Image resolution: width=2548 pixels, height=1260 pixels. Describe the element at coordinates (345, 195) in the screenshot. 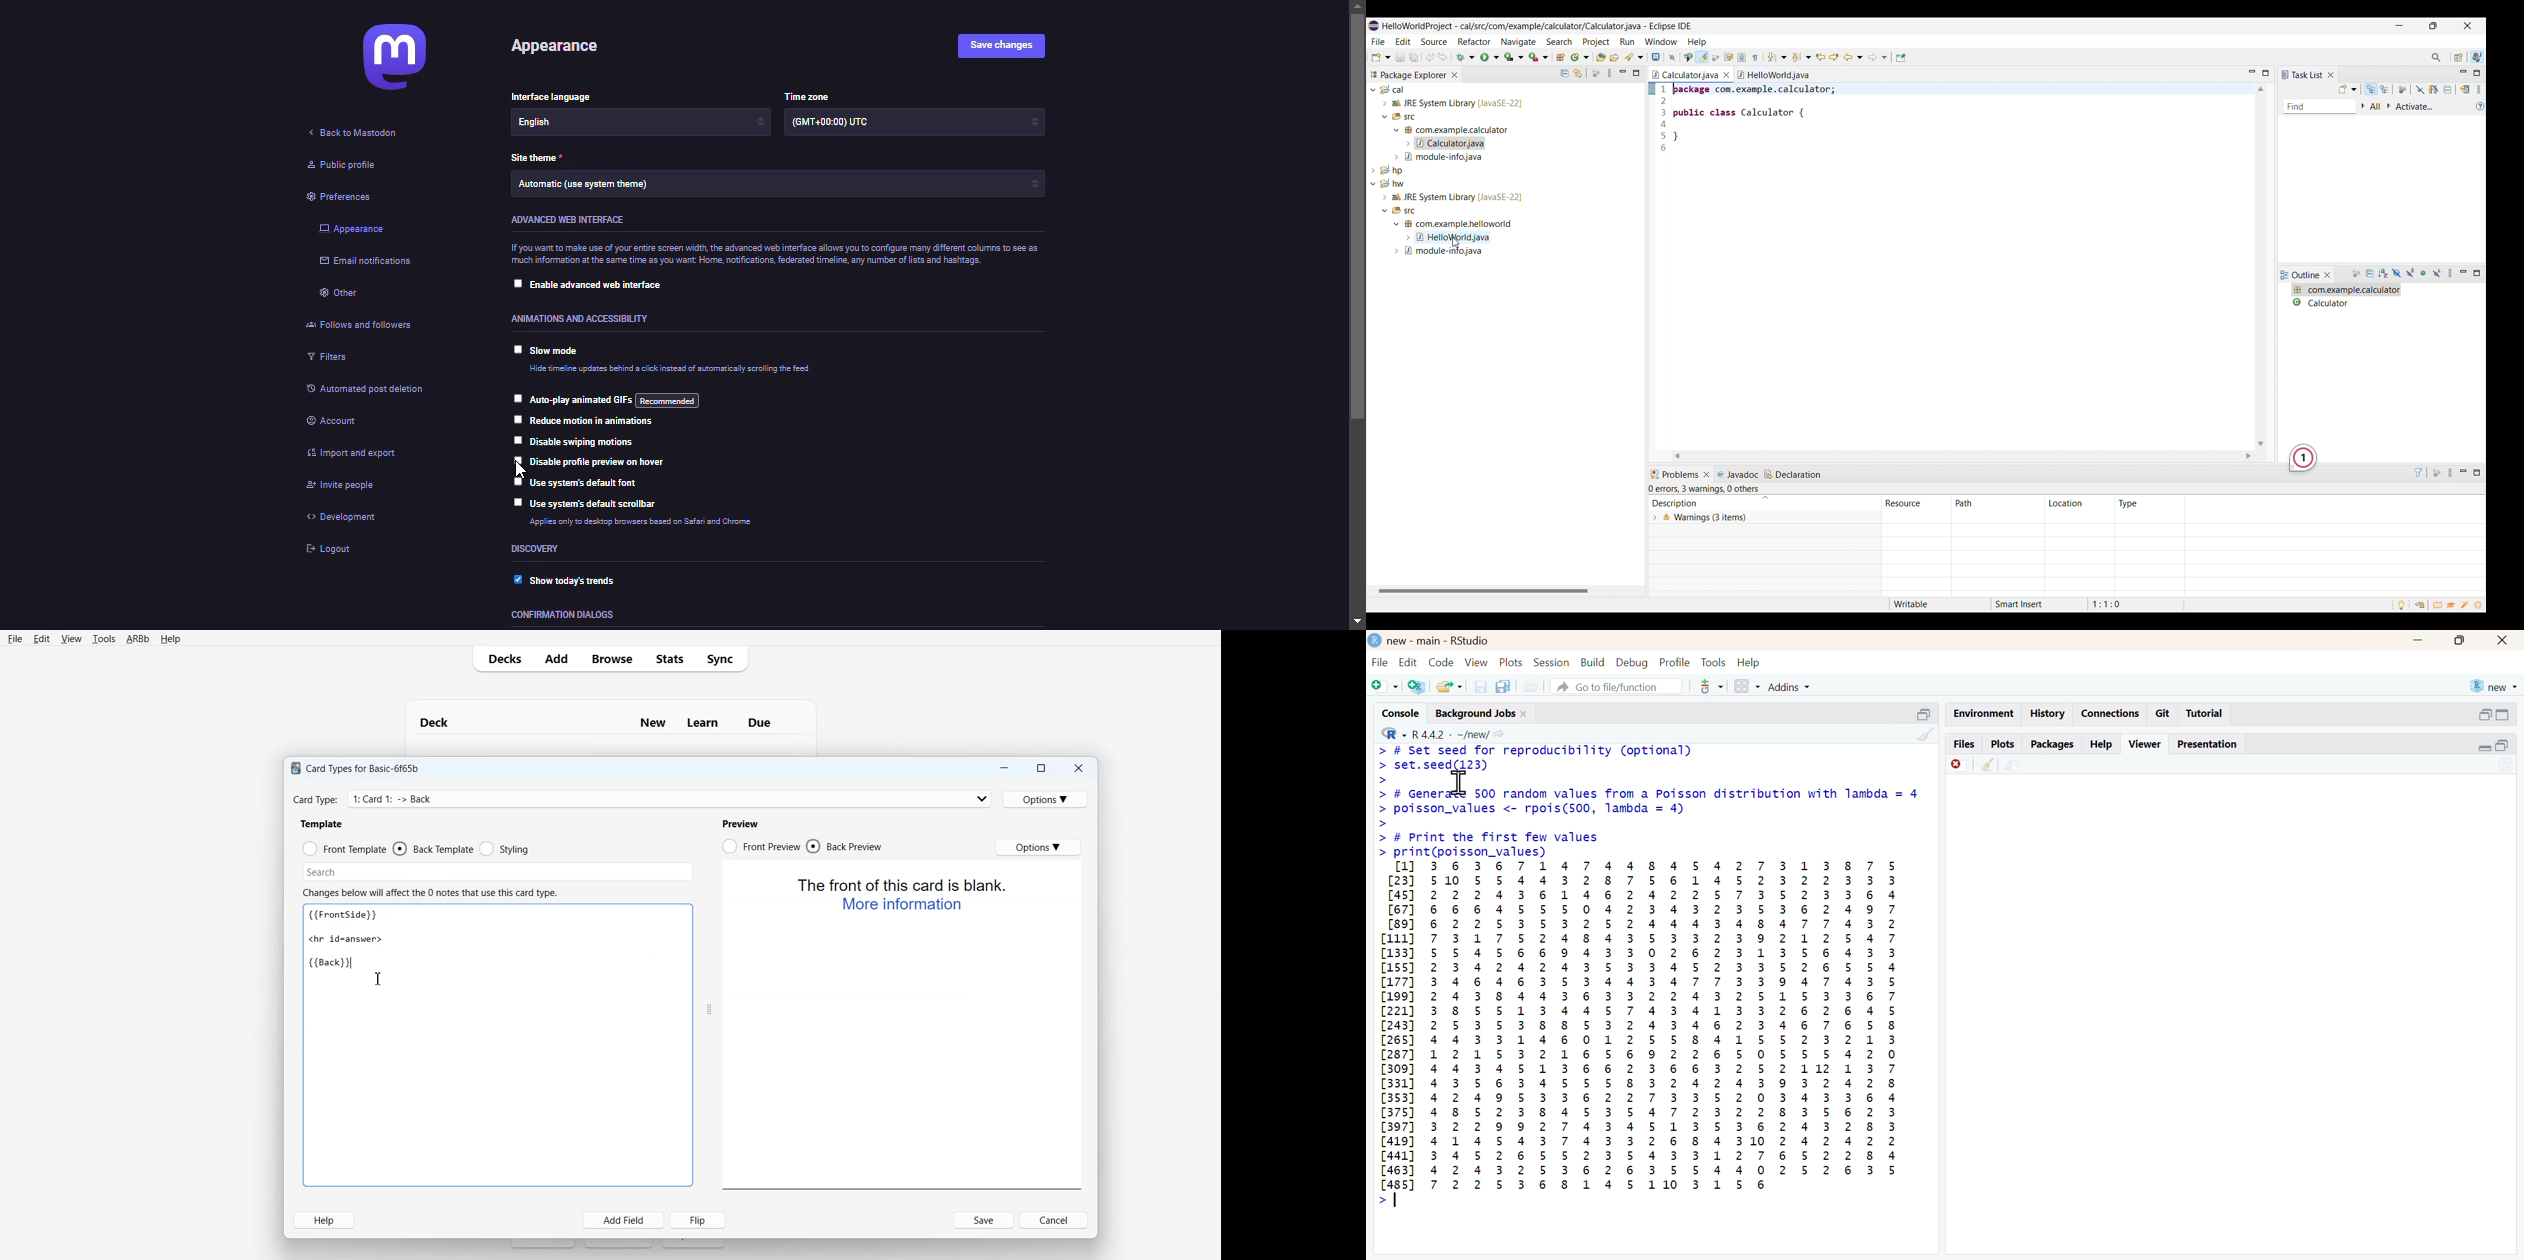

I see `preferences` at that location.